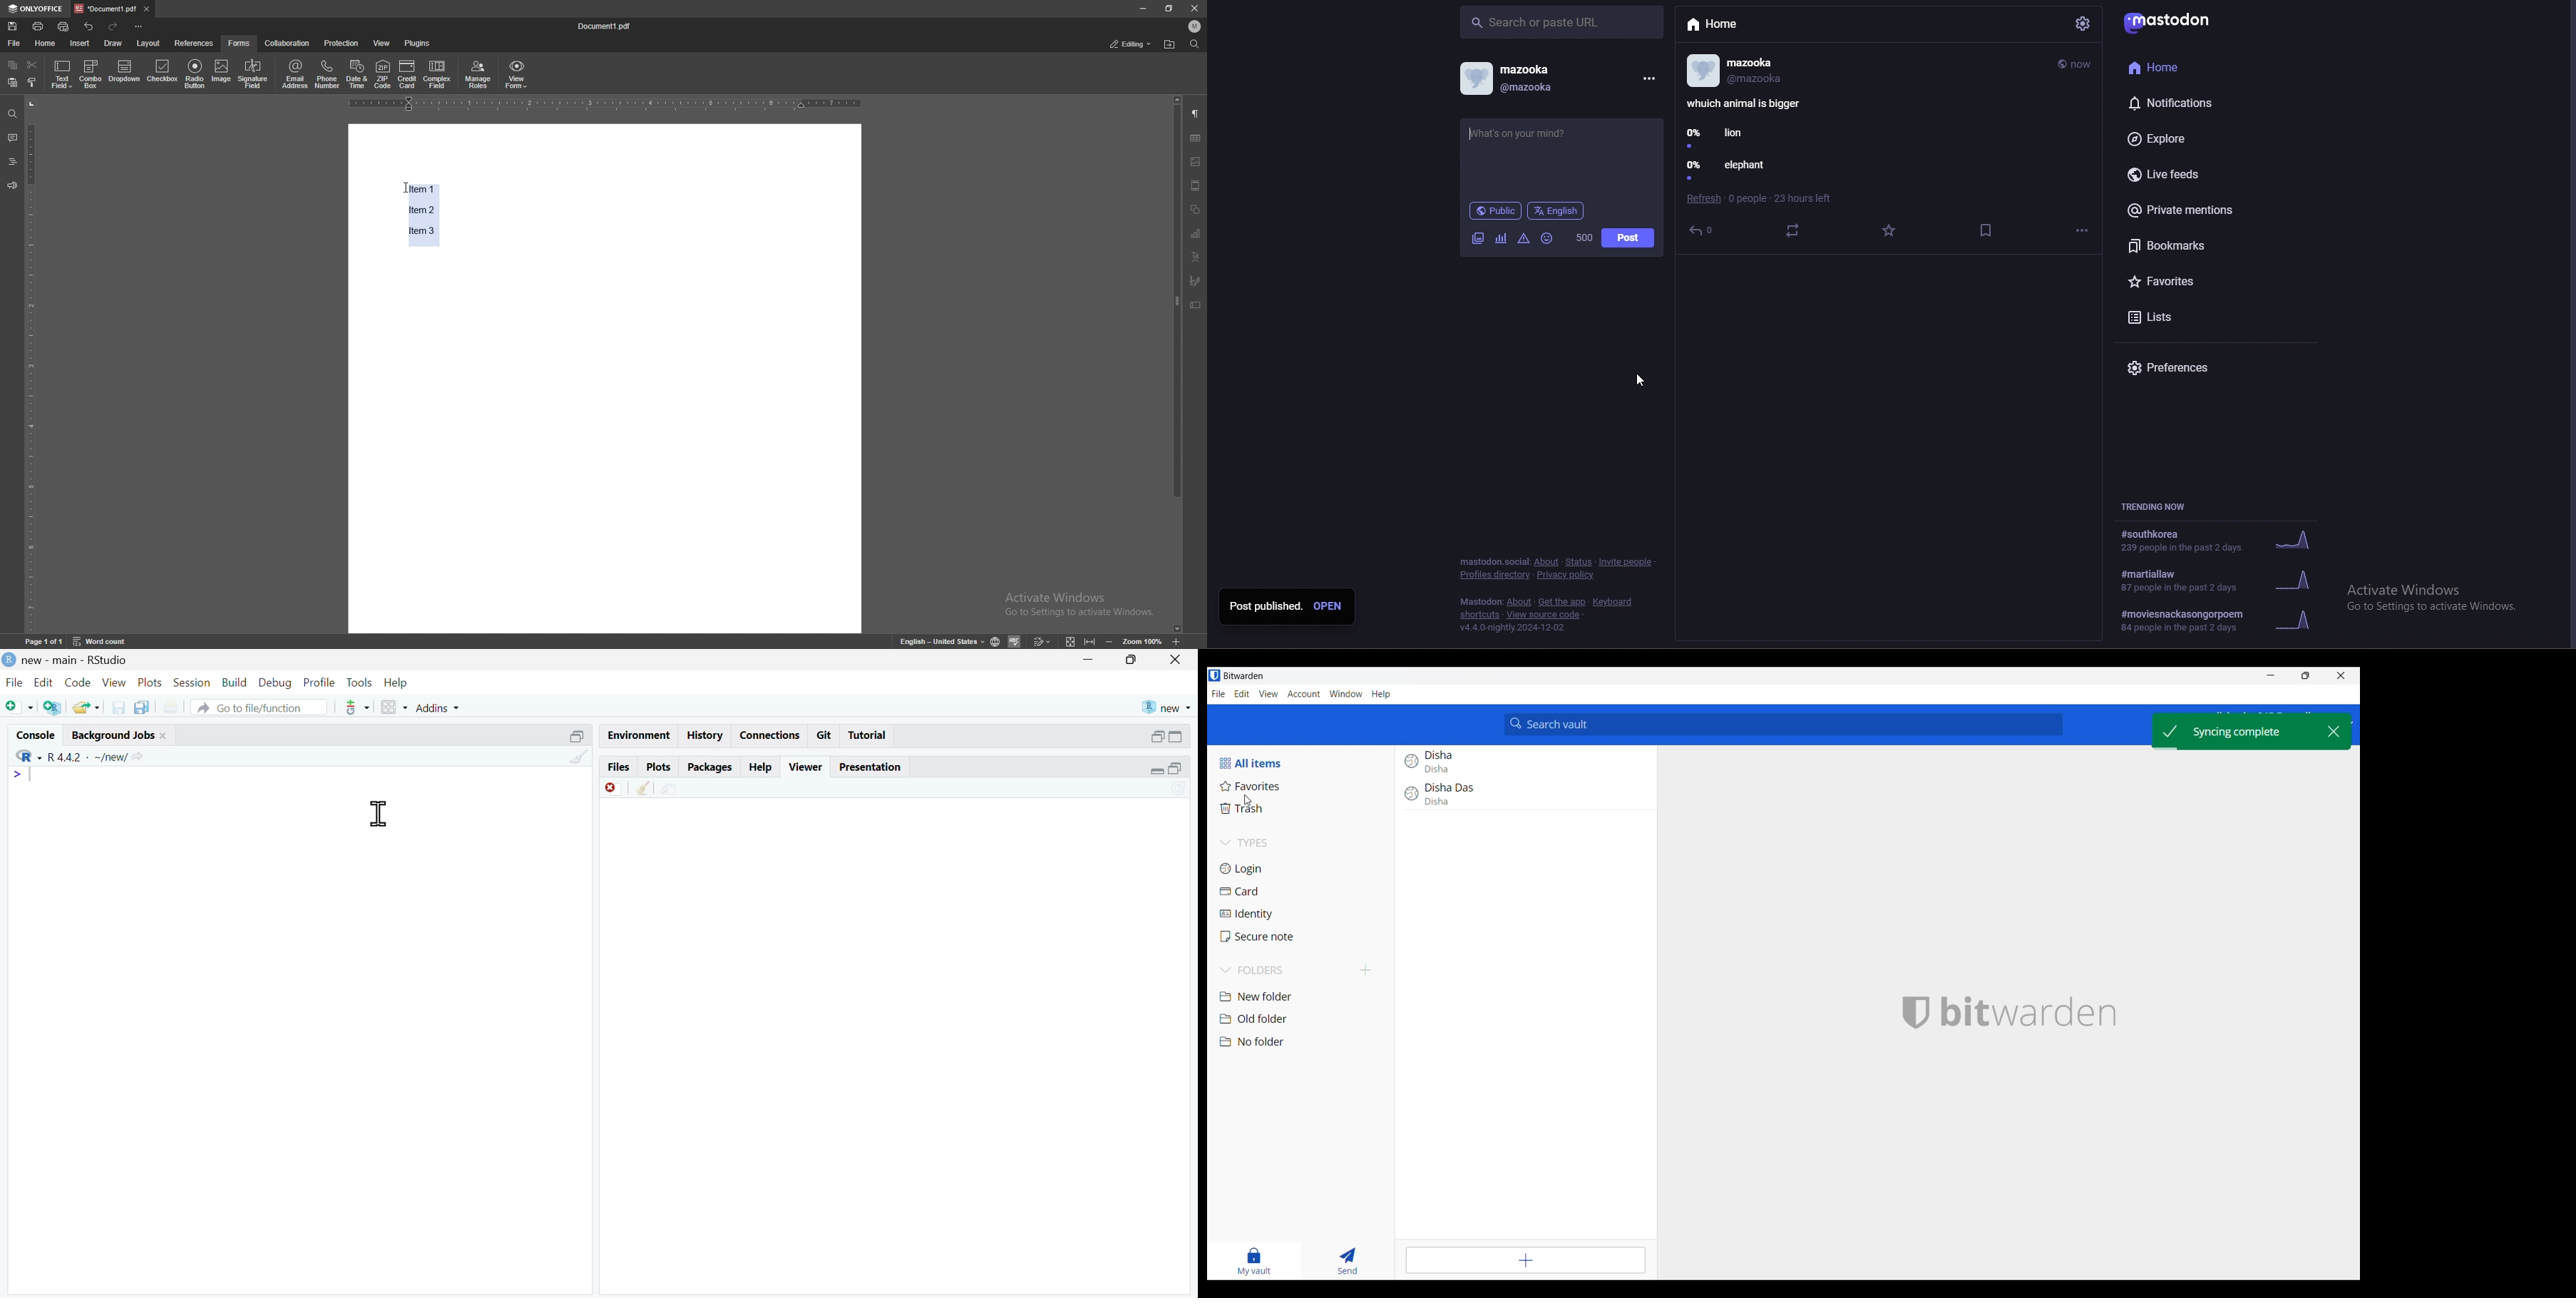 This screenshot has width=2576, height=1316. Describe the element at coordinates (1248, 800) in the screenshot. I see `Cursor position unchanged` at that location.